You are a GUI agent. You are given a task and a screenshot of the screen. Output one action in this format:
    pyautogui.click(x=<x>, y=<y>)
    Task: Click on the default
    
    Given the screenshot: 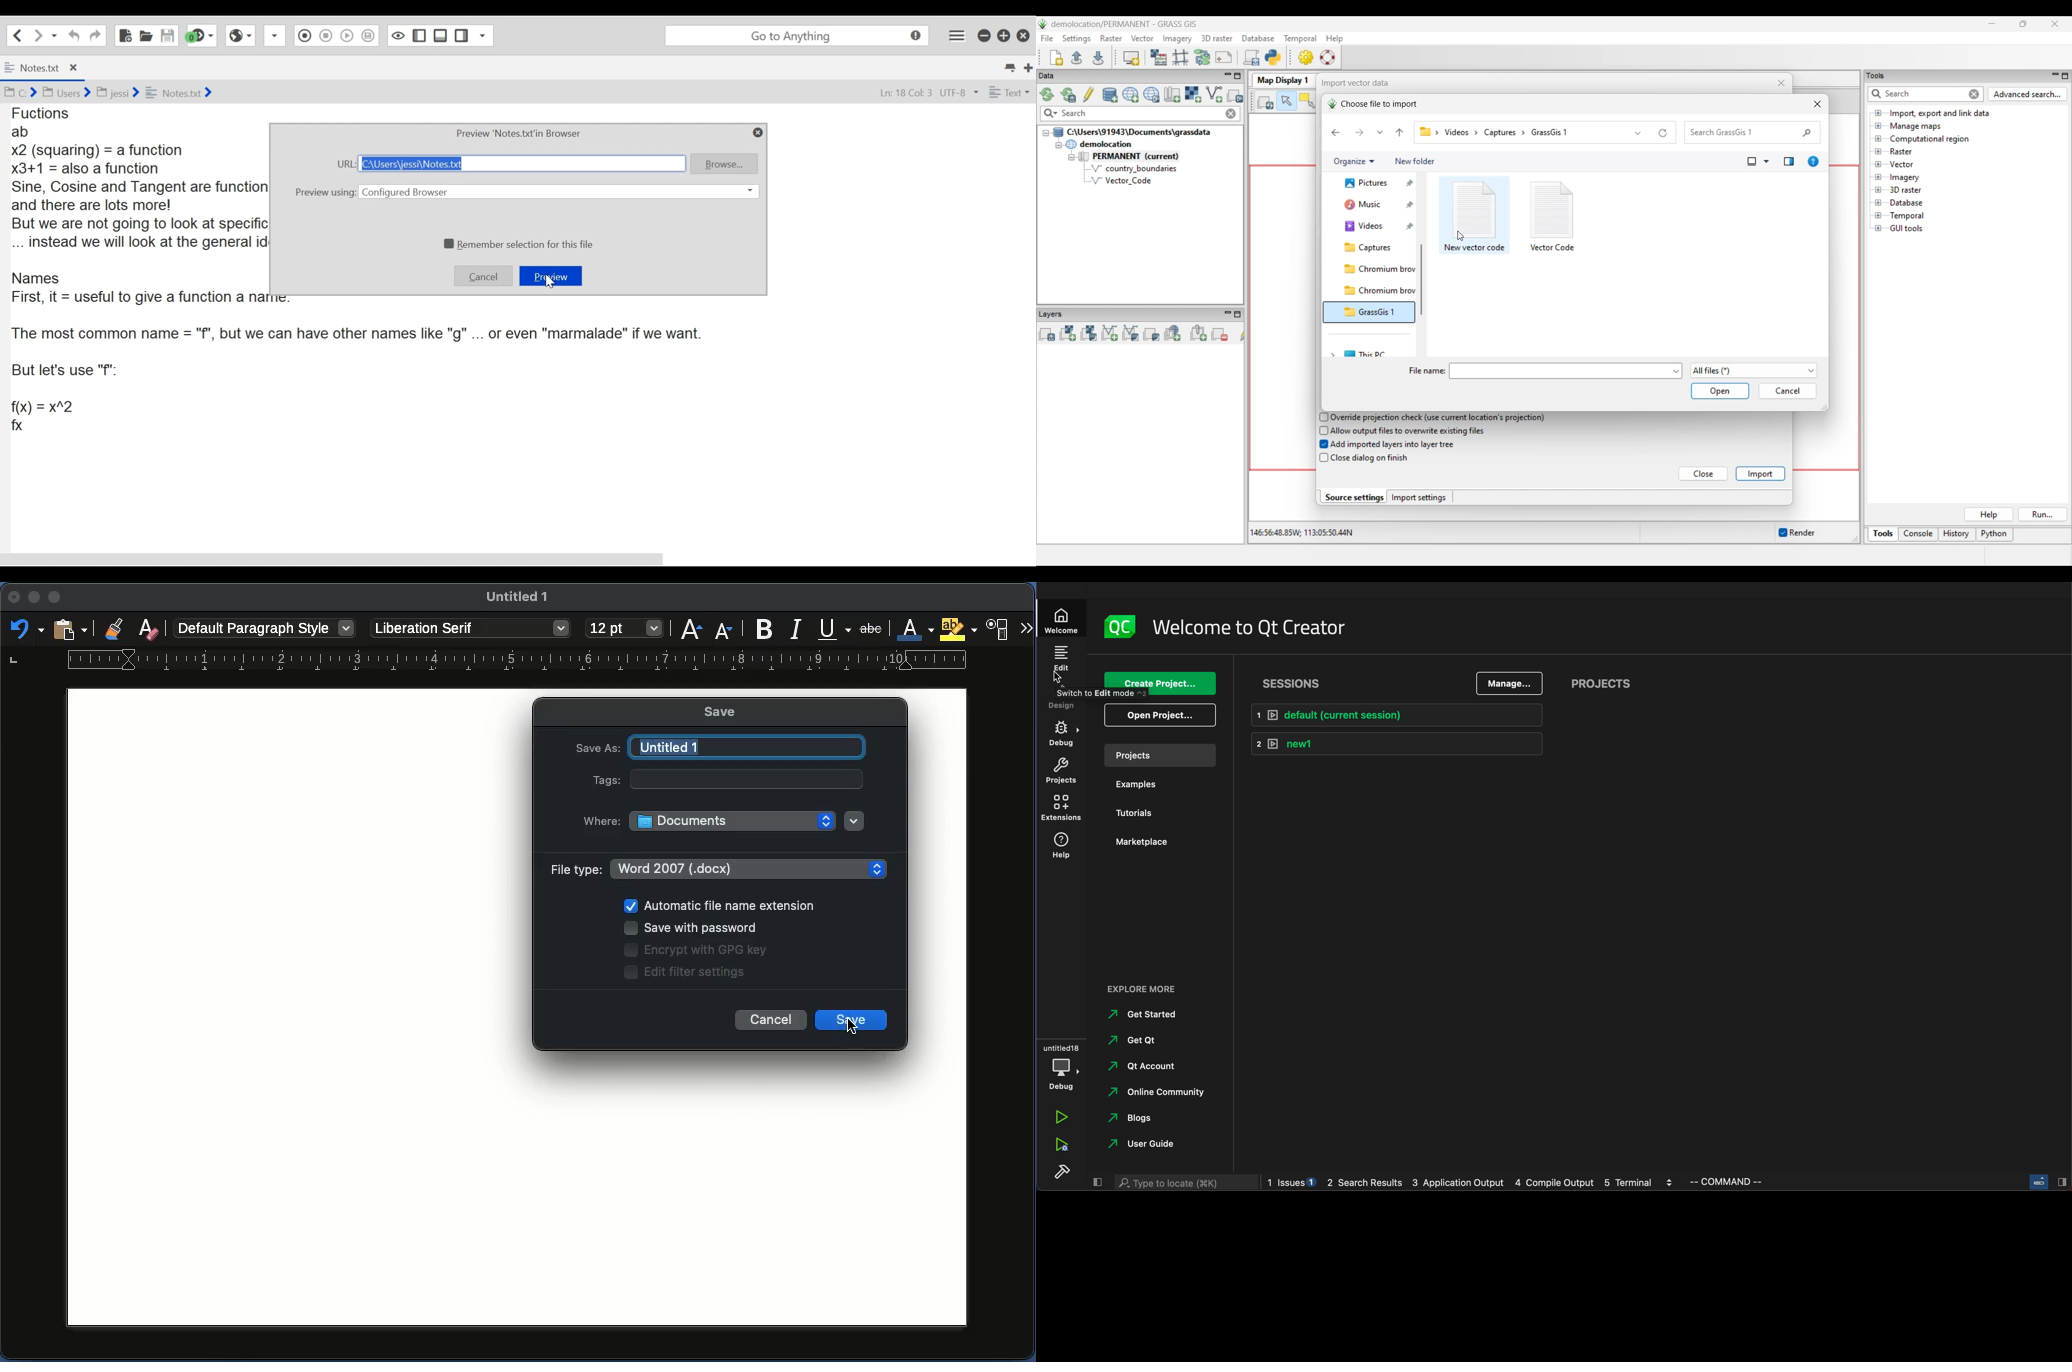 What is the action you would take?
    pyautogui.click(x=1401, y=715)
    